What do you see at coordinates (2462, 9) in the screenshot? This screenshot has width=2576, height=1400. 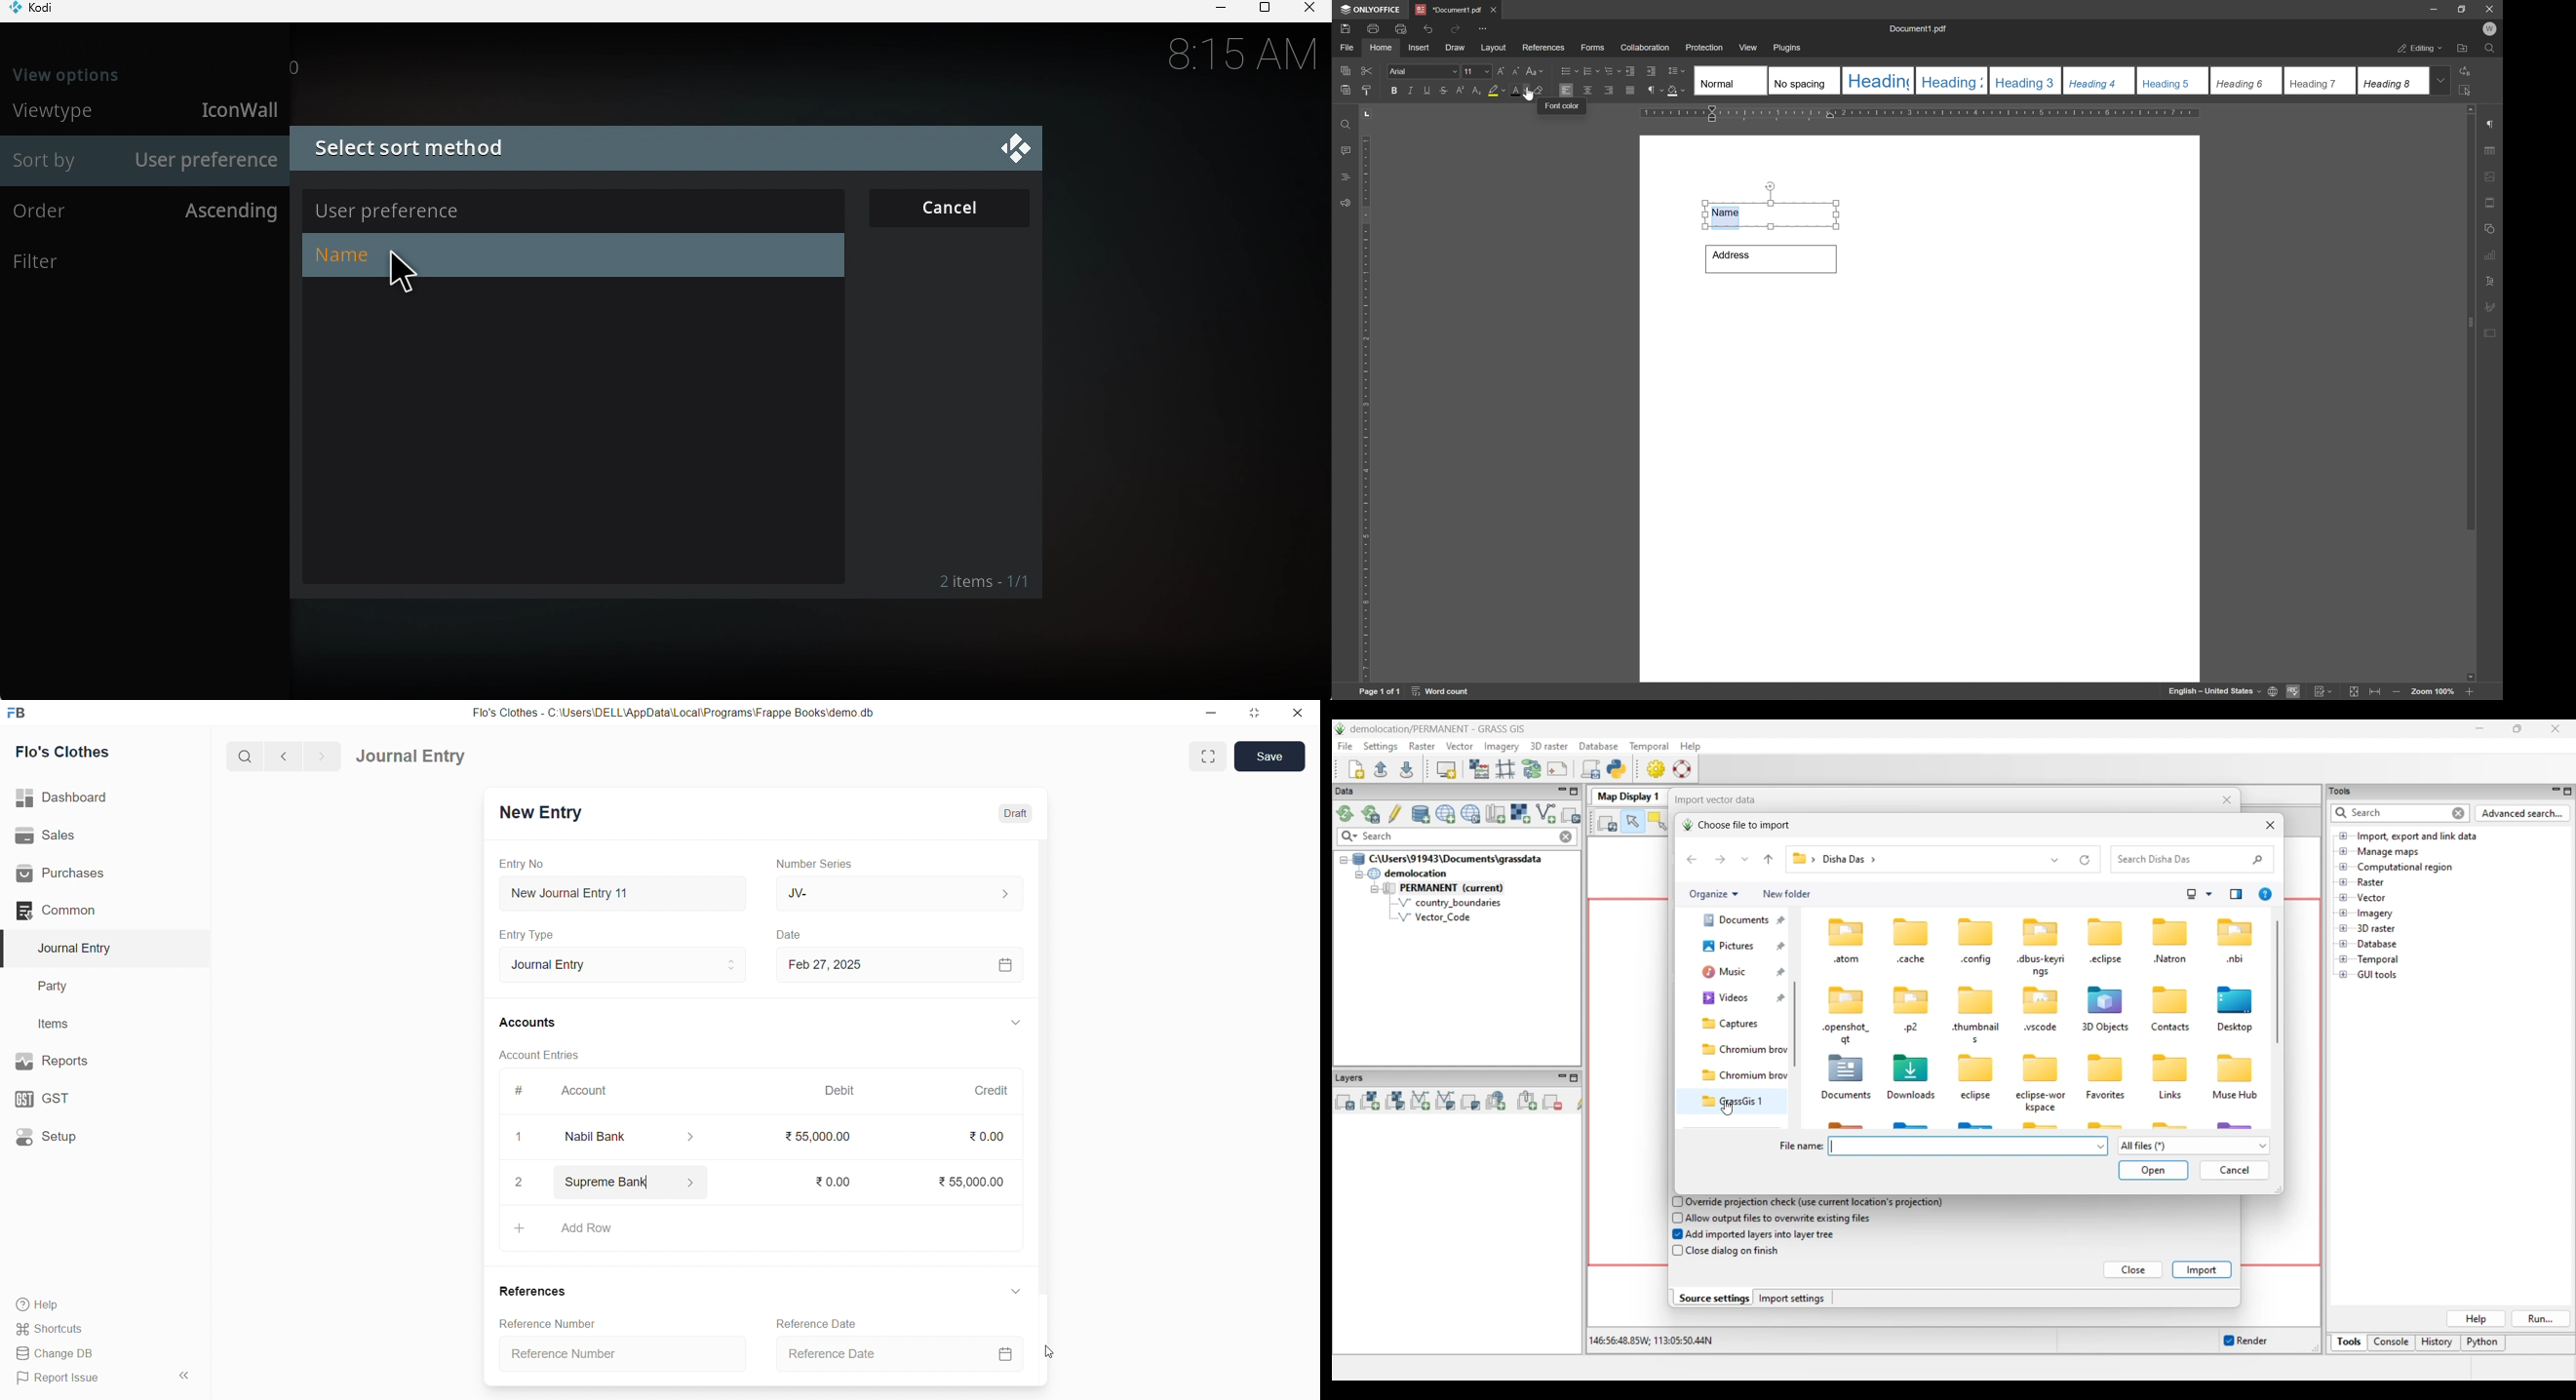 I see `restore down` at bounding box center [2462, 9].